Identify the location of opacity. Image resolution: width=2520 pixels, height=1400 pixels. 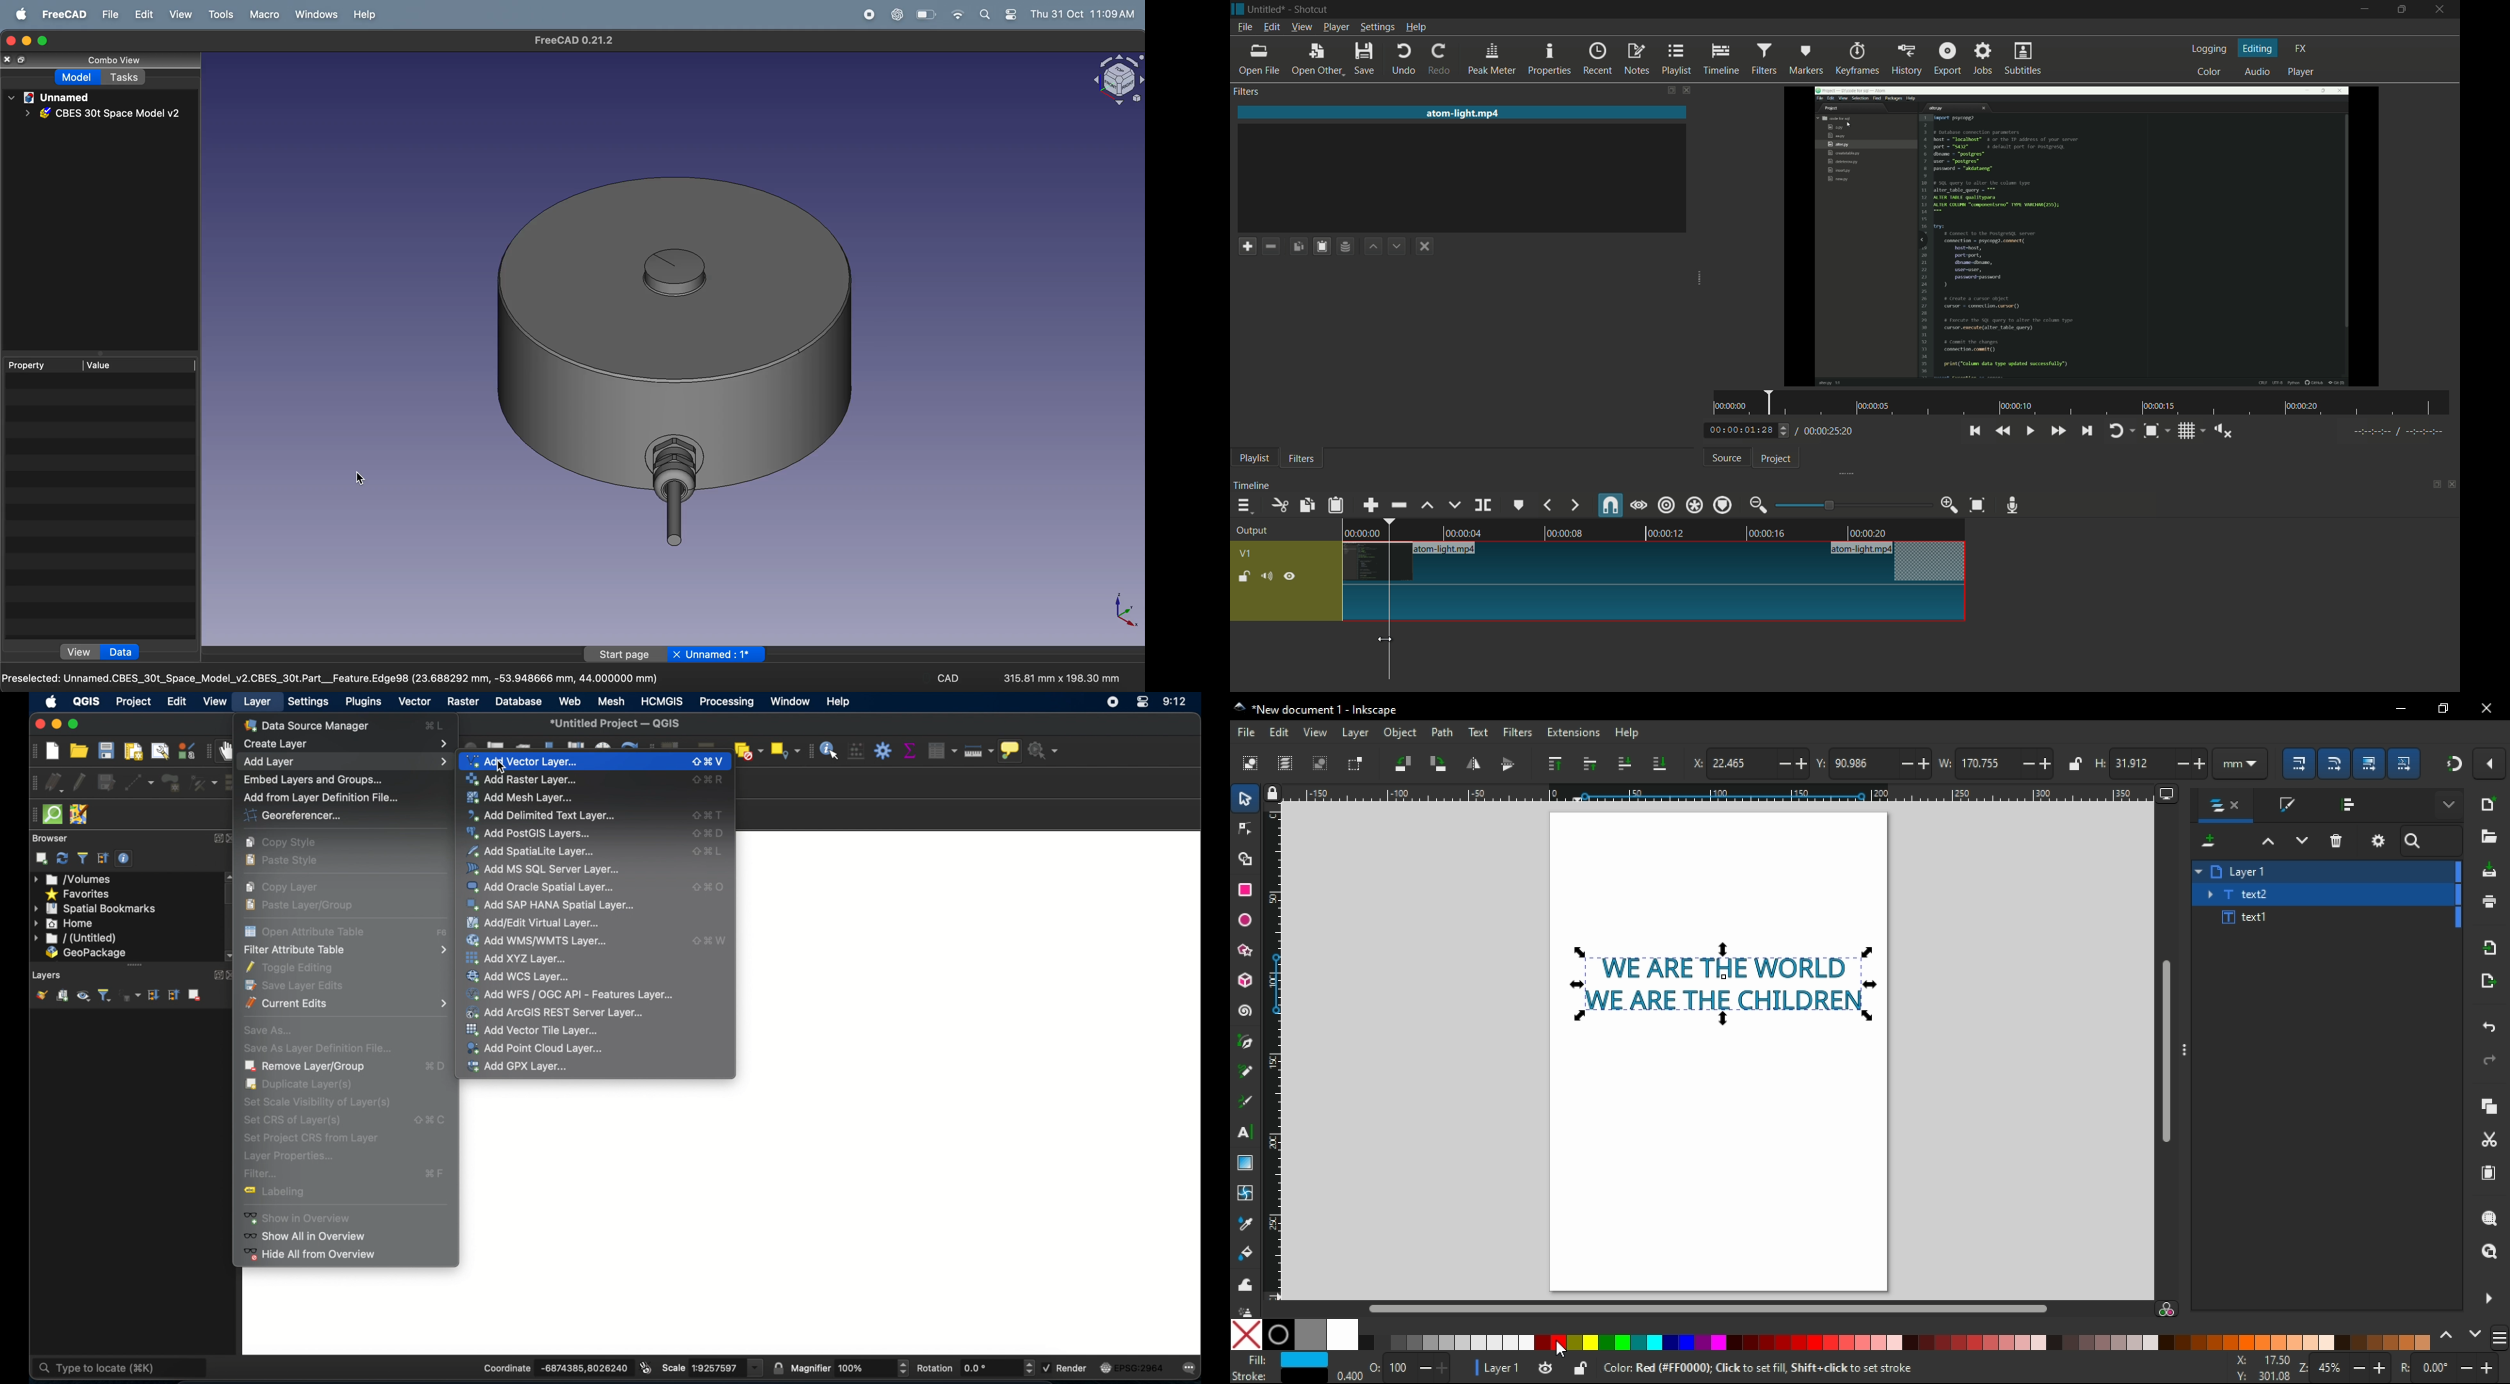
(1390, 1371).